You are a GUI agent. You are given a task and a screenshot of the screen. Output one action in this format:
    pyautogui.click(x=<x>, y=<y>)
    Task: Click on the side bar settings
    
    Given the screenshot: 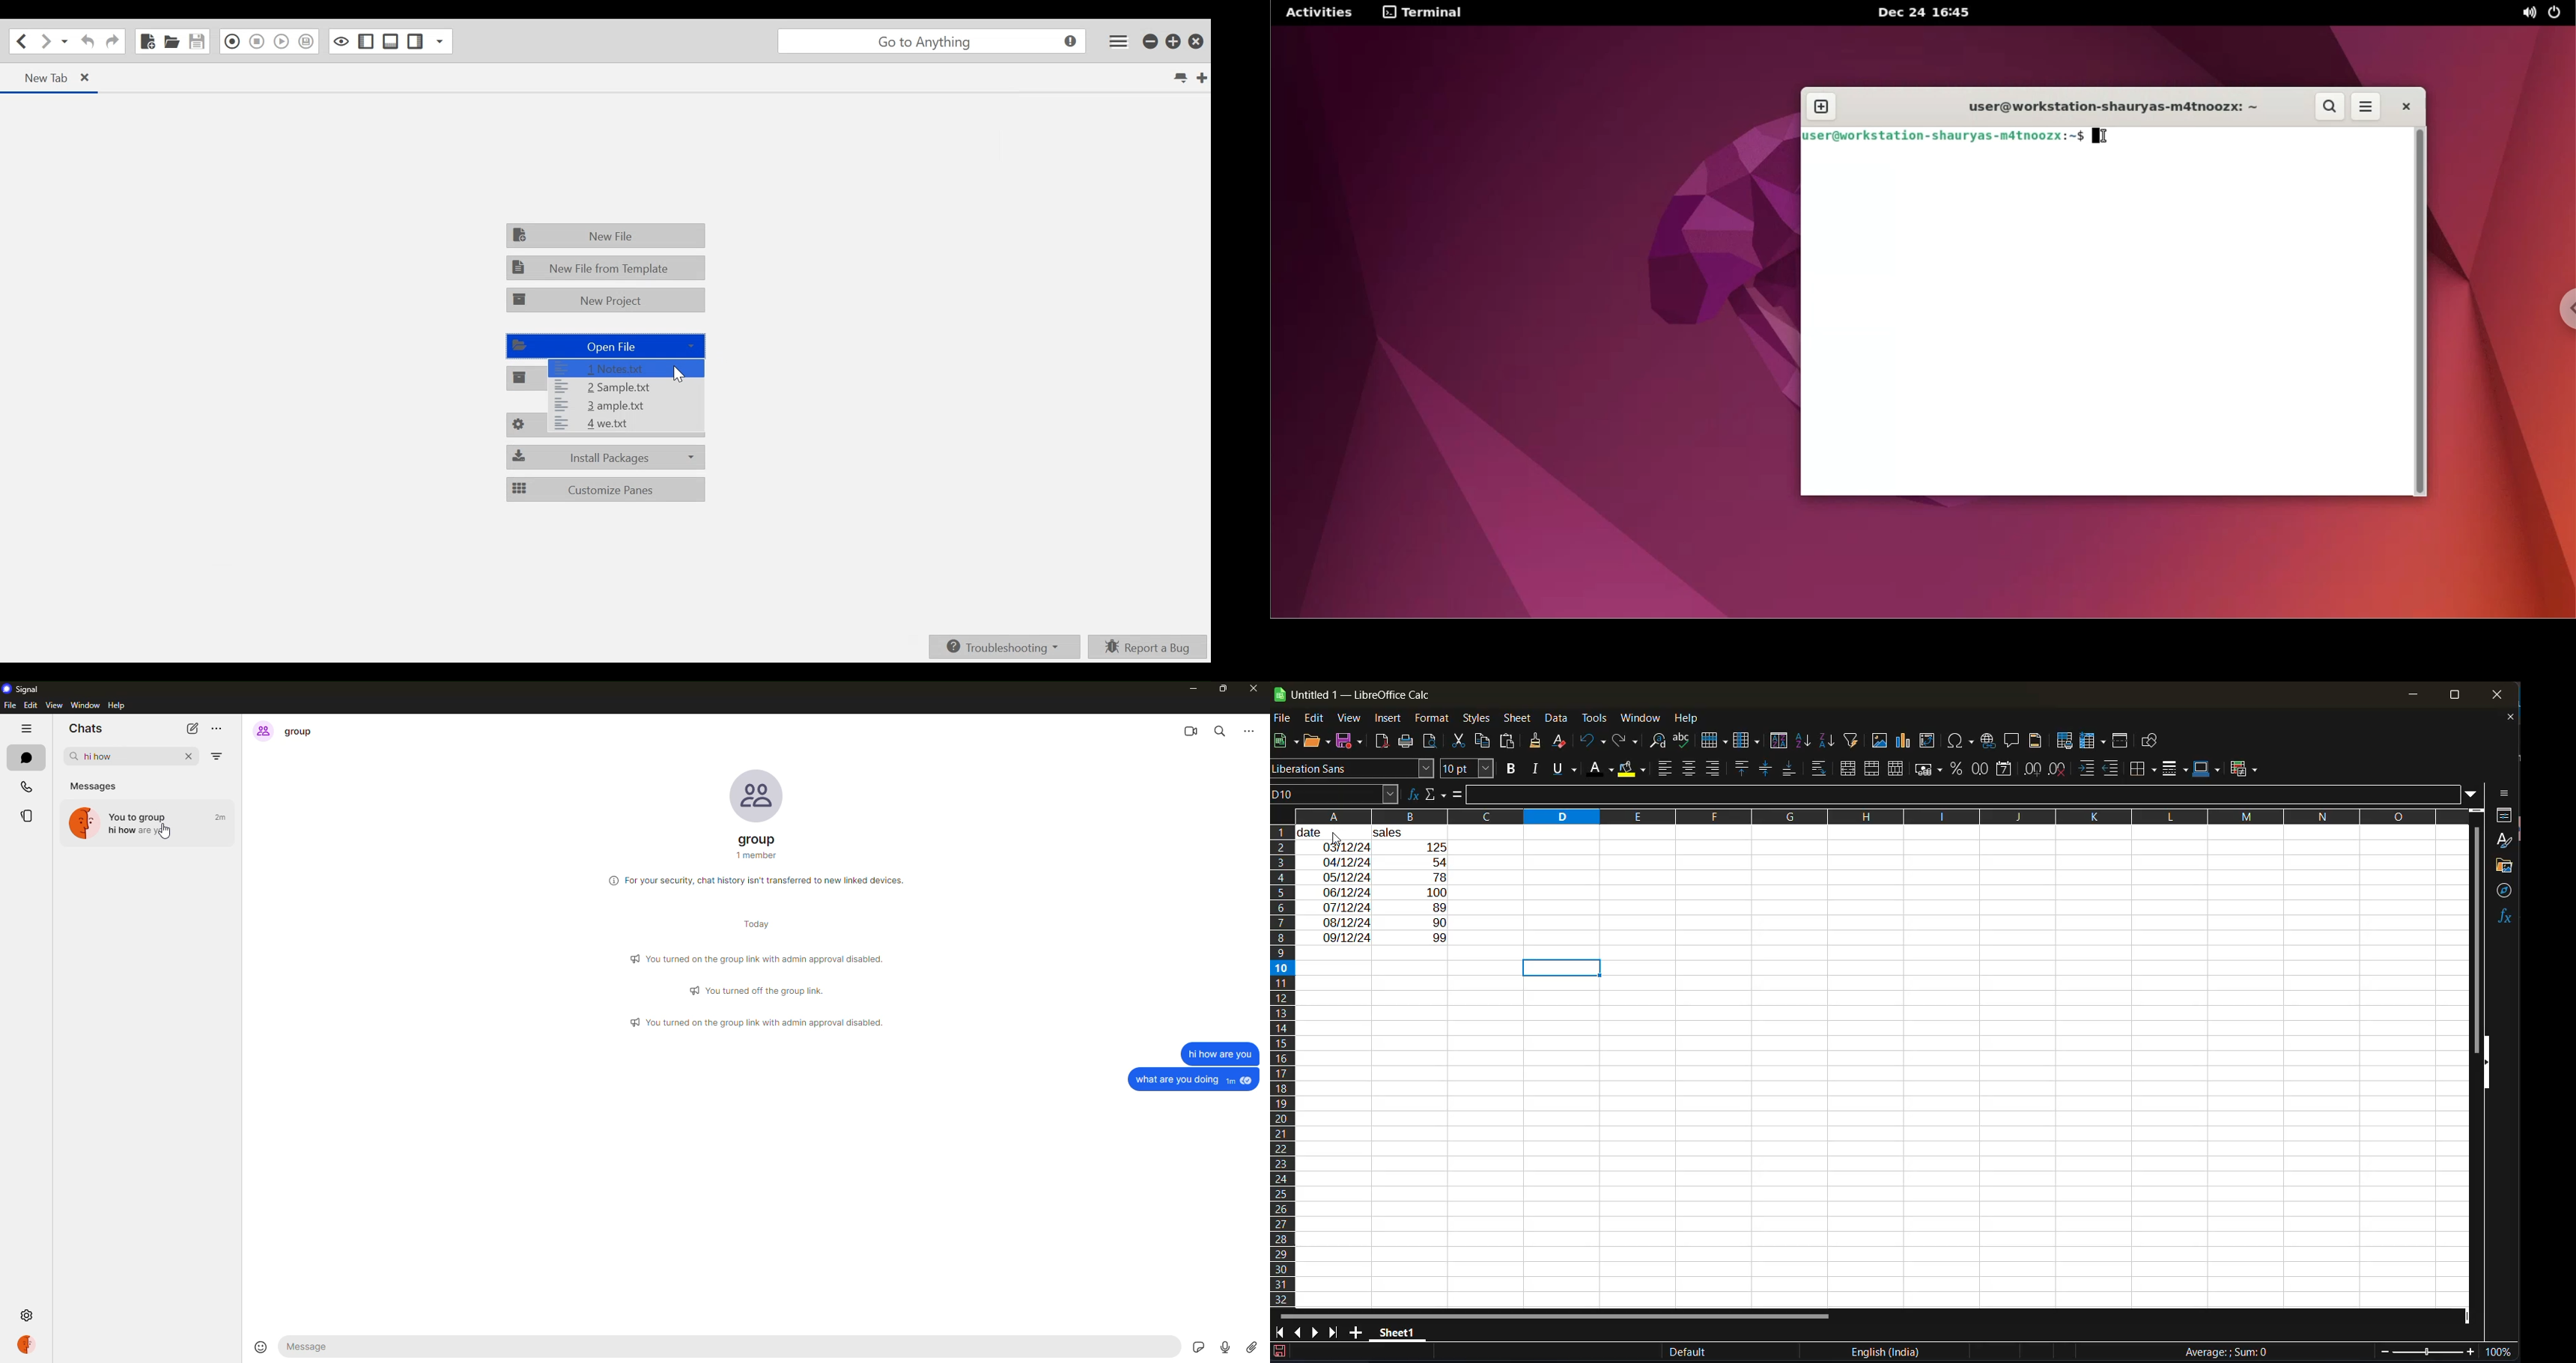 What is the action you would take?
    pyautogui.click(x=2505, y=793)
    